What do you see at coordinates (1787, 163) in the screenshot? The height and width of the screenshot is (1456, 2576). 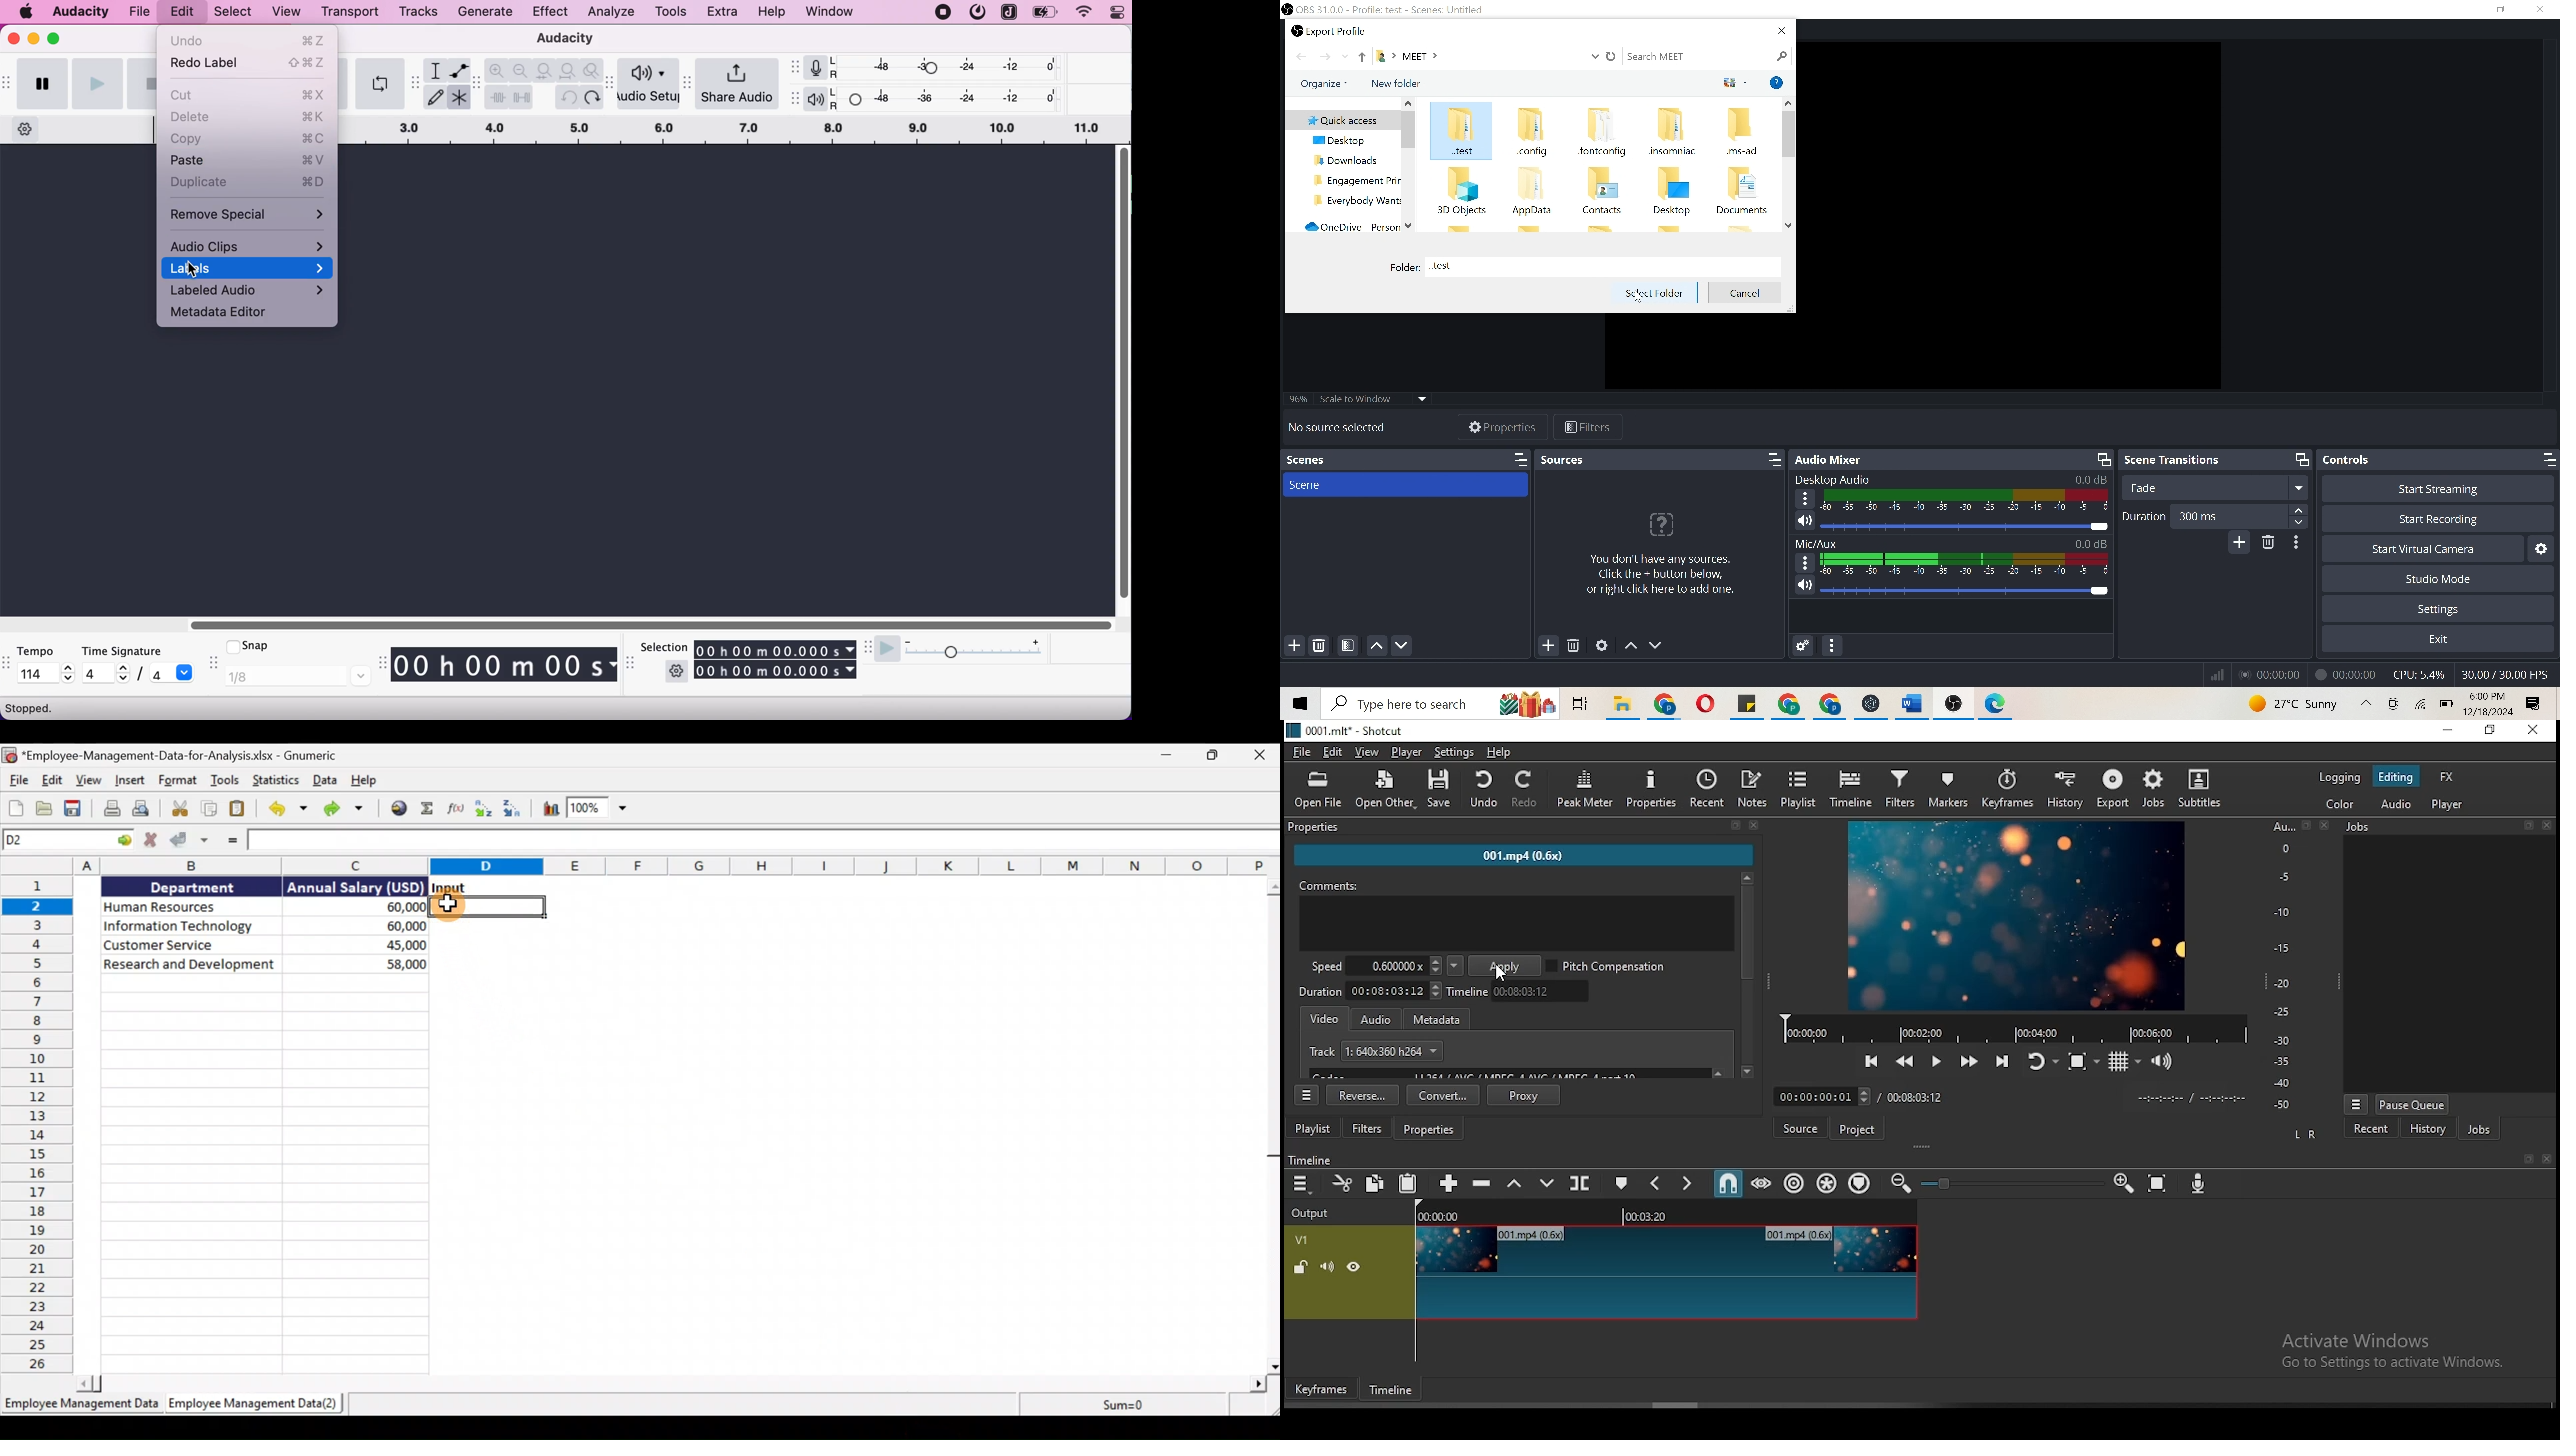 I see `scroll bar` at bounding box center [1787, 163].